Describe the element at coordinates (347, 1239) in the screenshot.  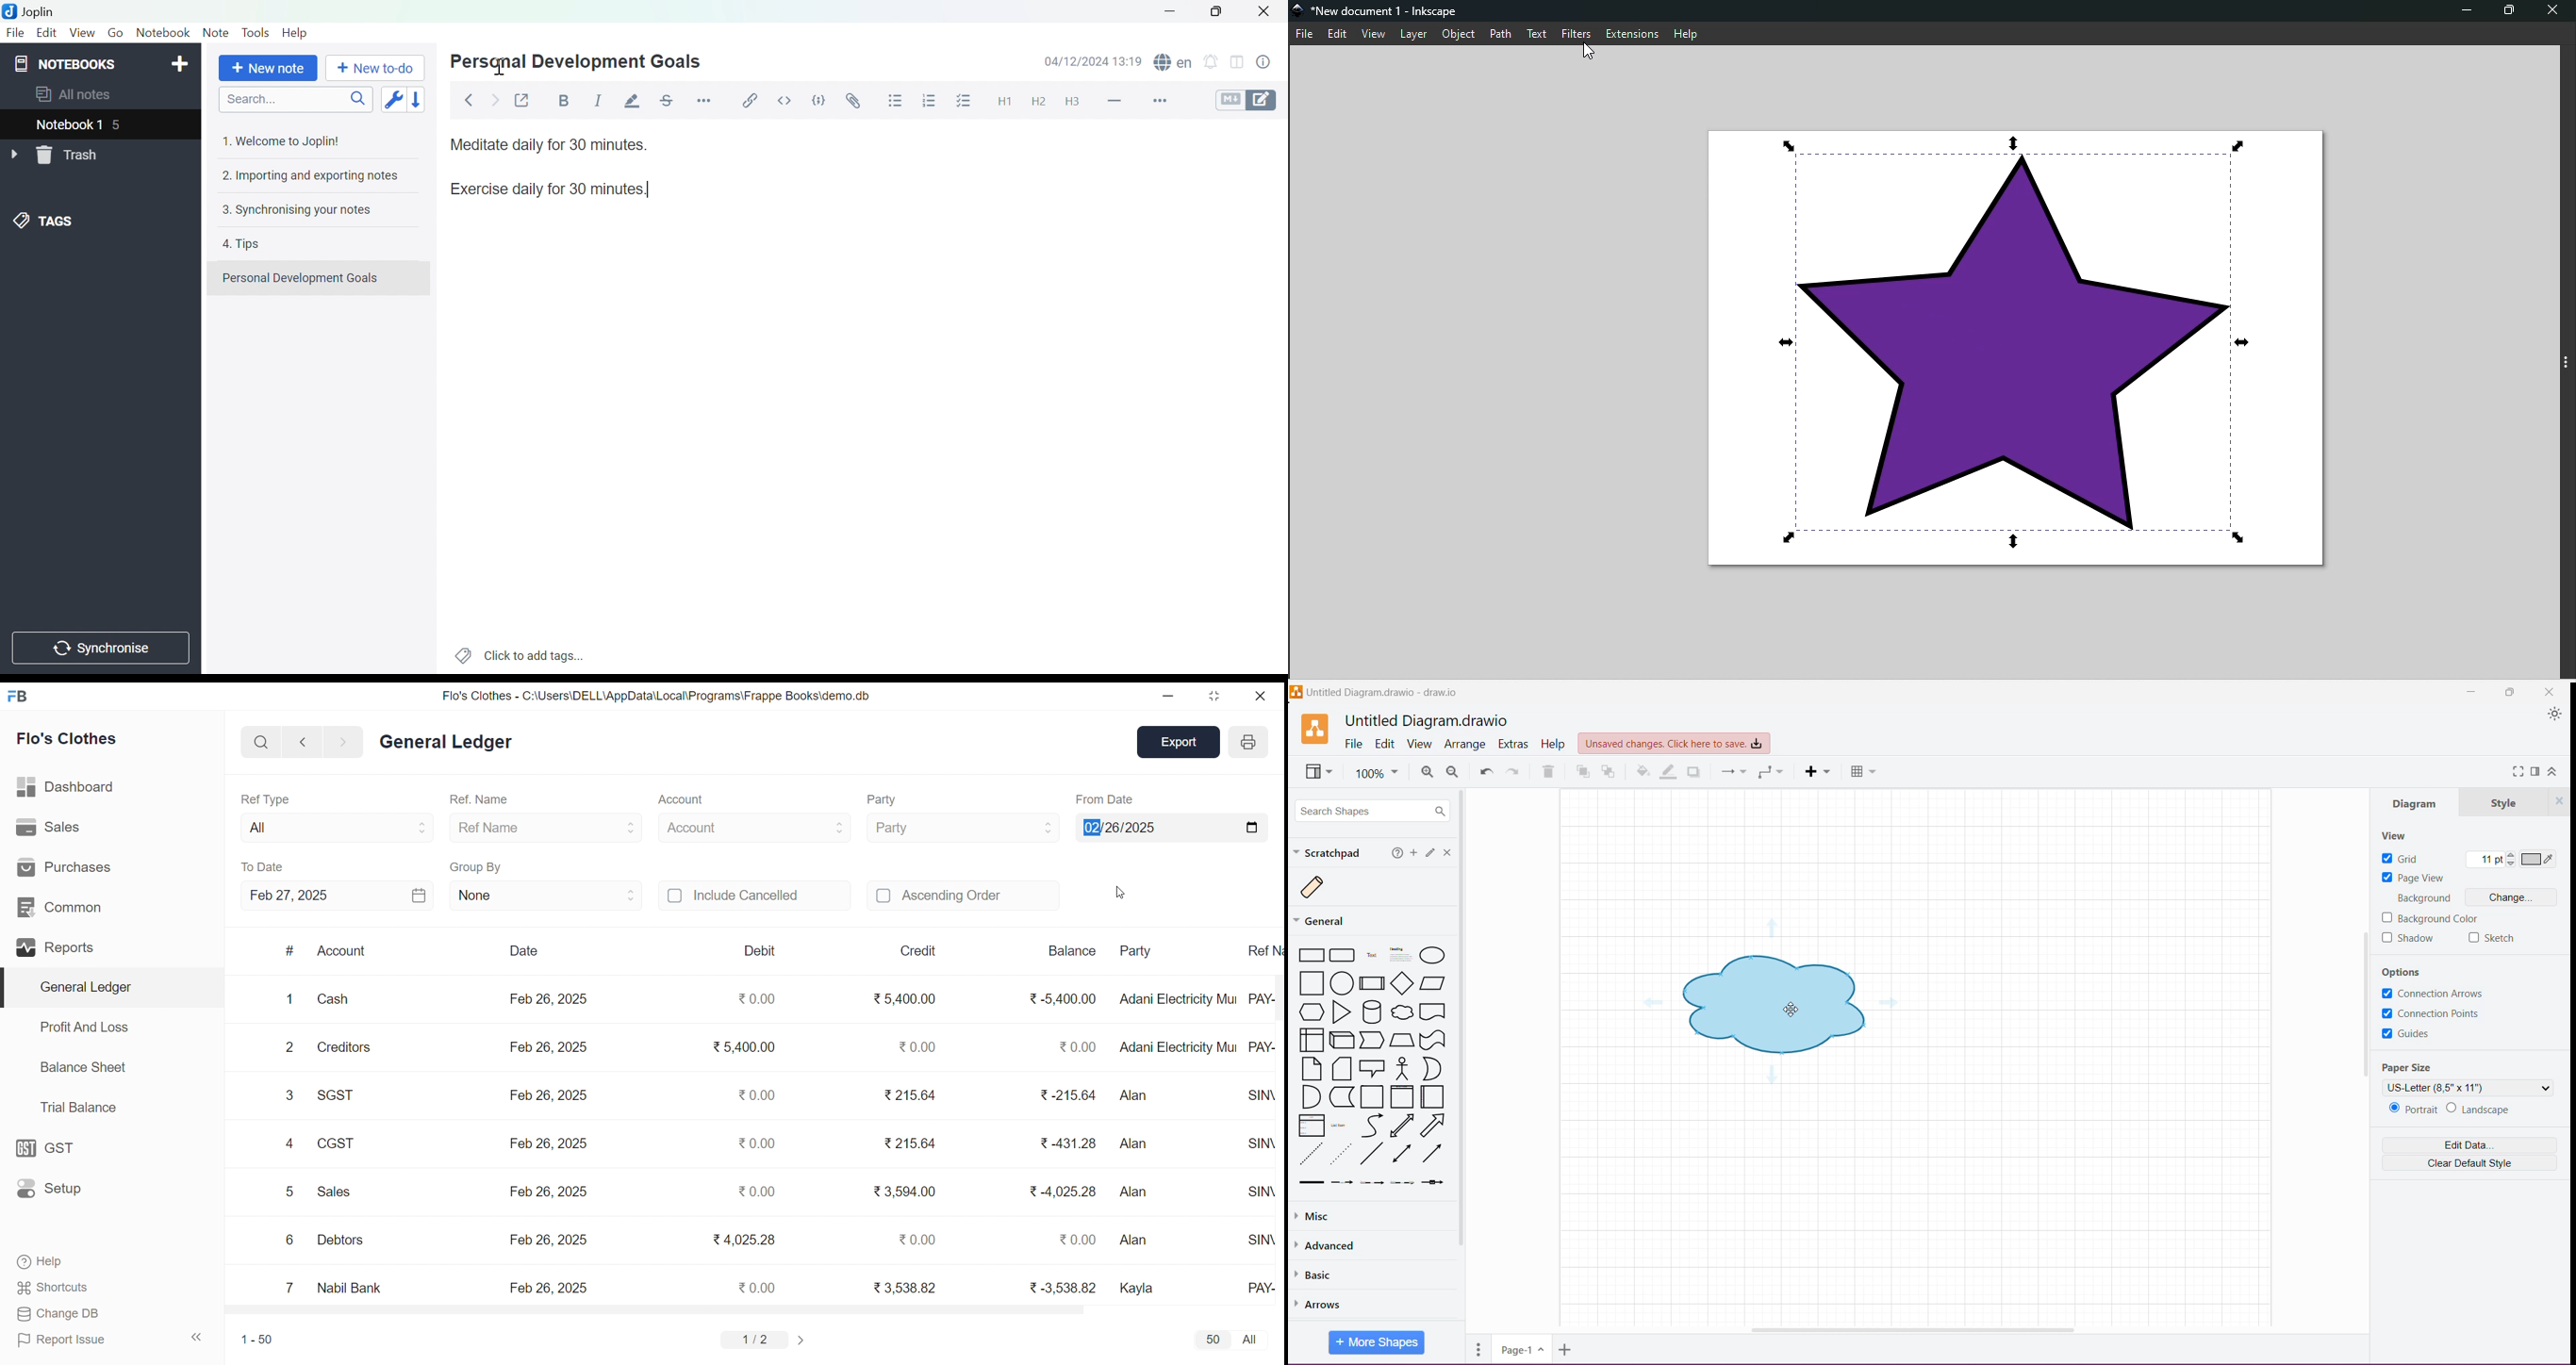
I see `Debtors` at that location.